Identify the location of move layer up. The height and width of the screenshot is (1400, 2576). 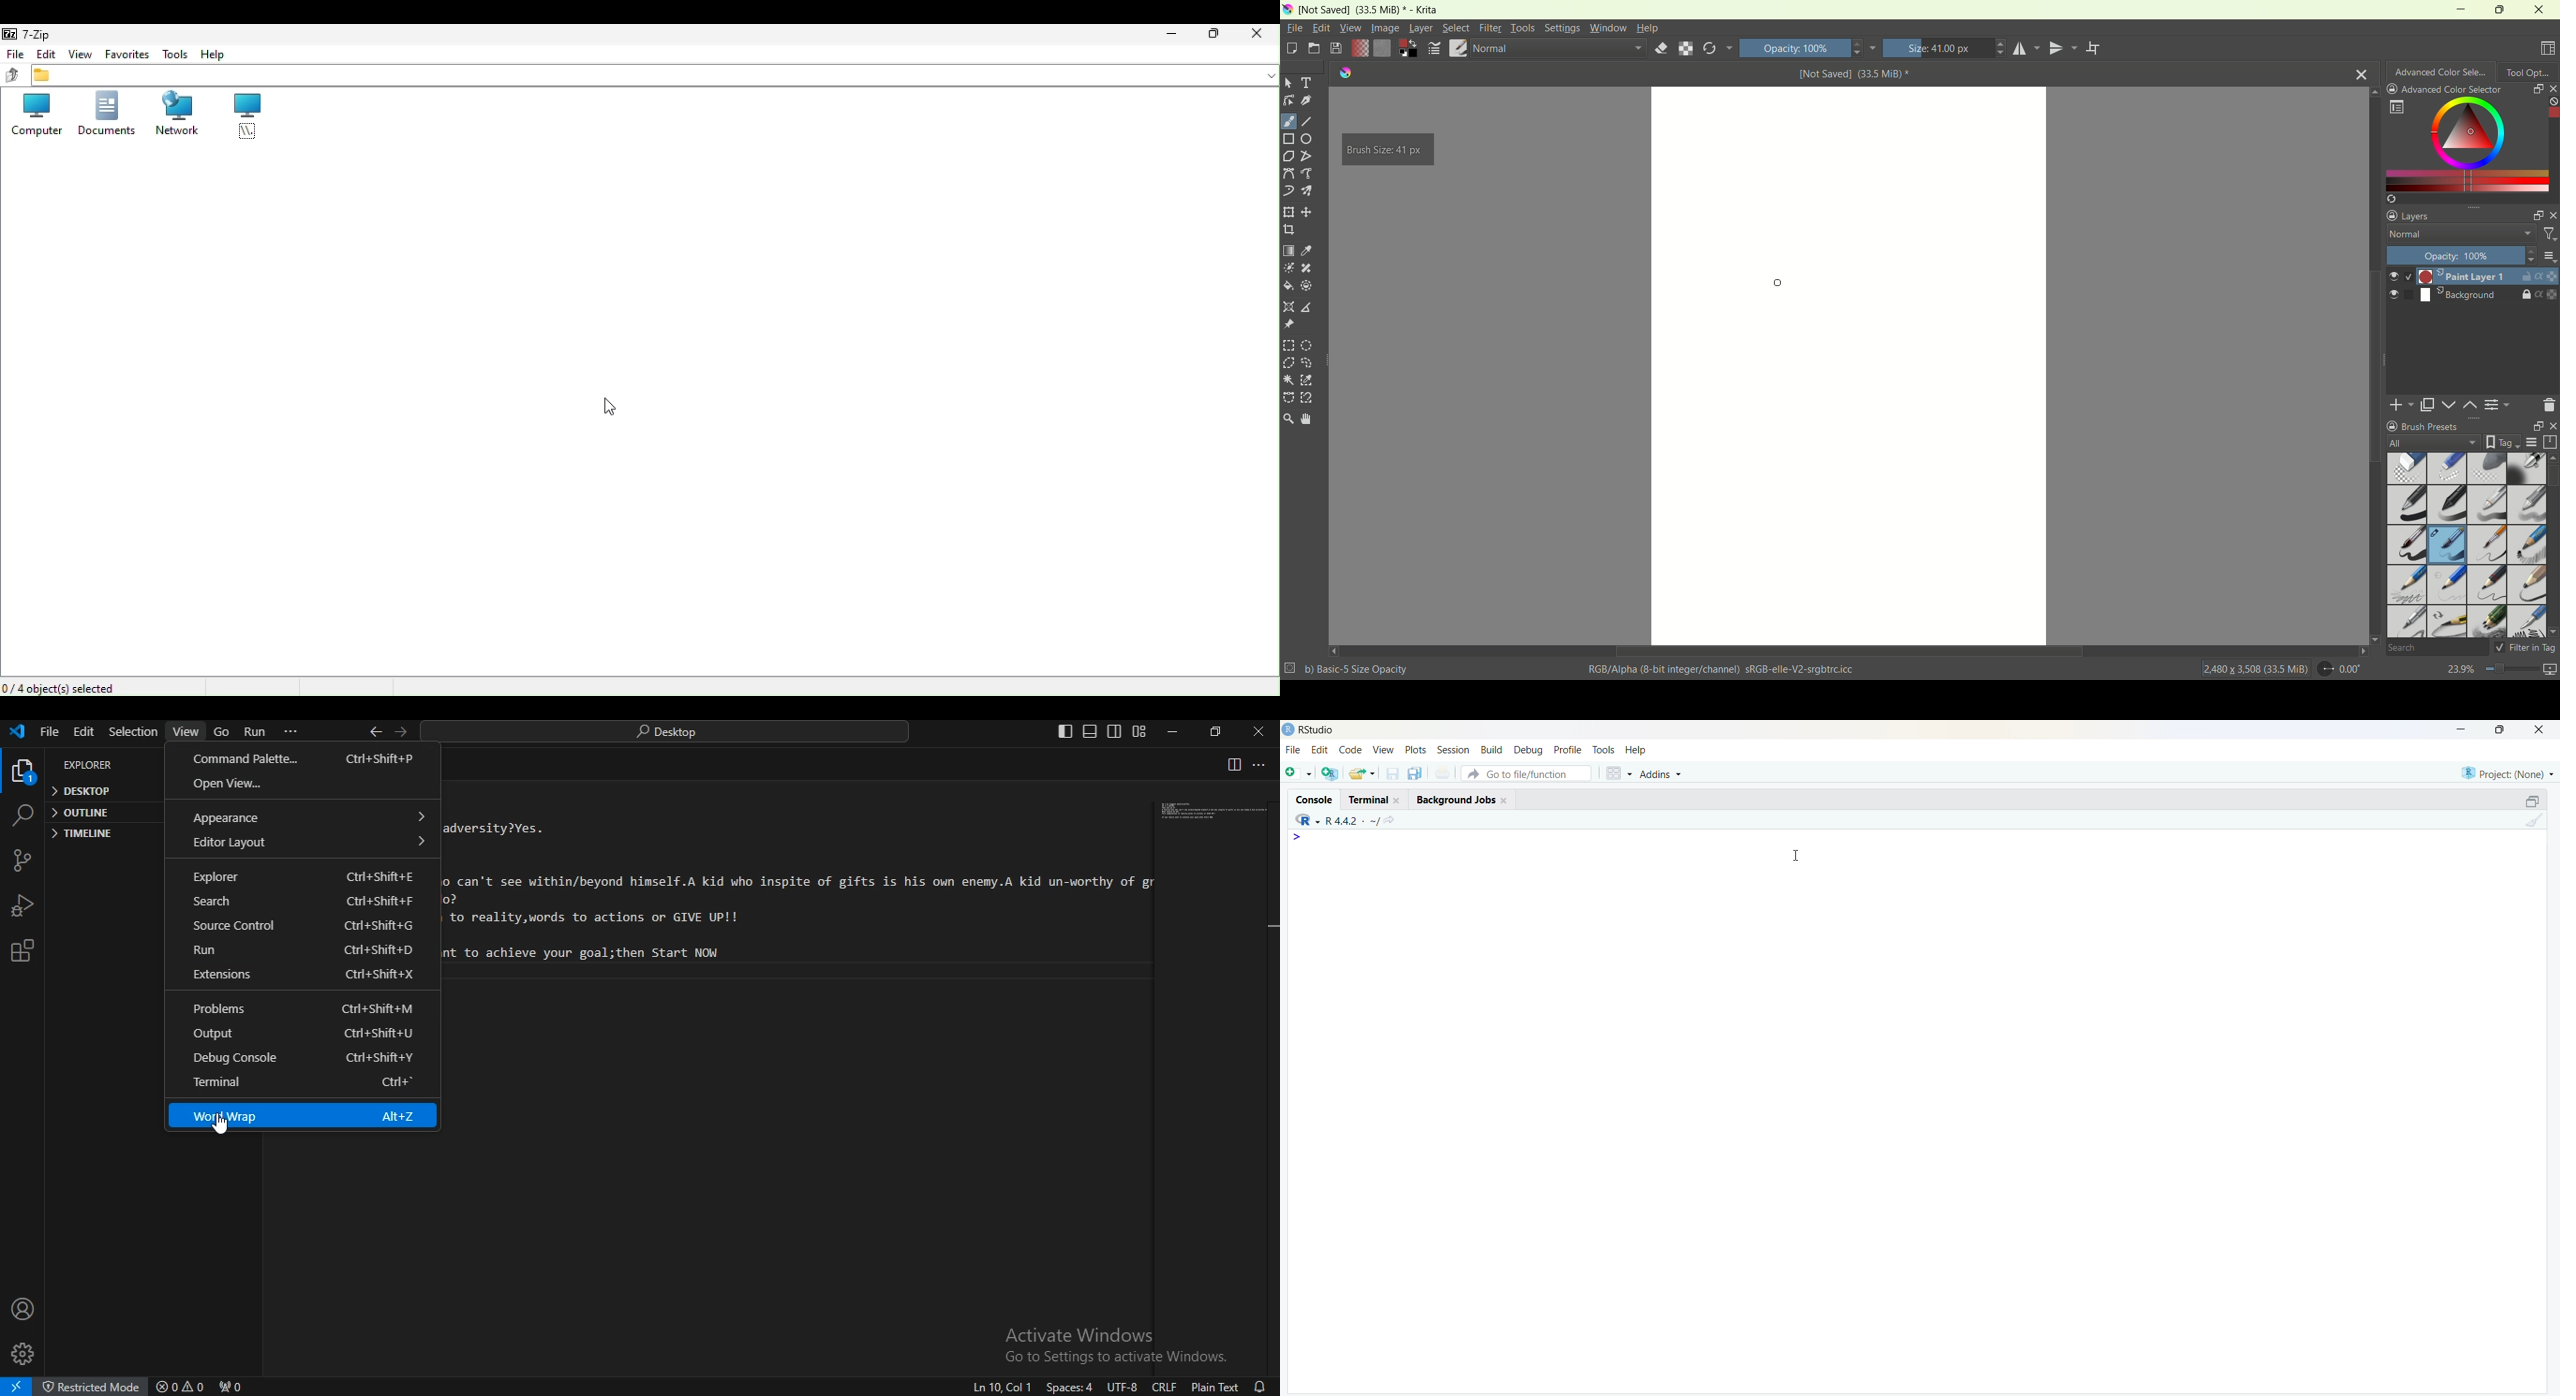
(2471, 405).